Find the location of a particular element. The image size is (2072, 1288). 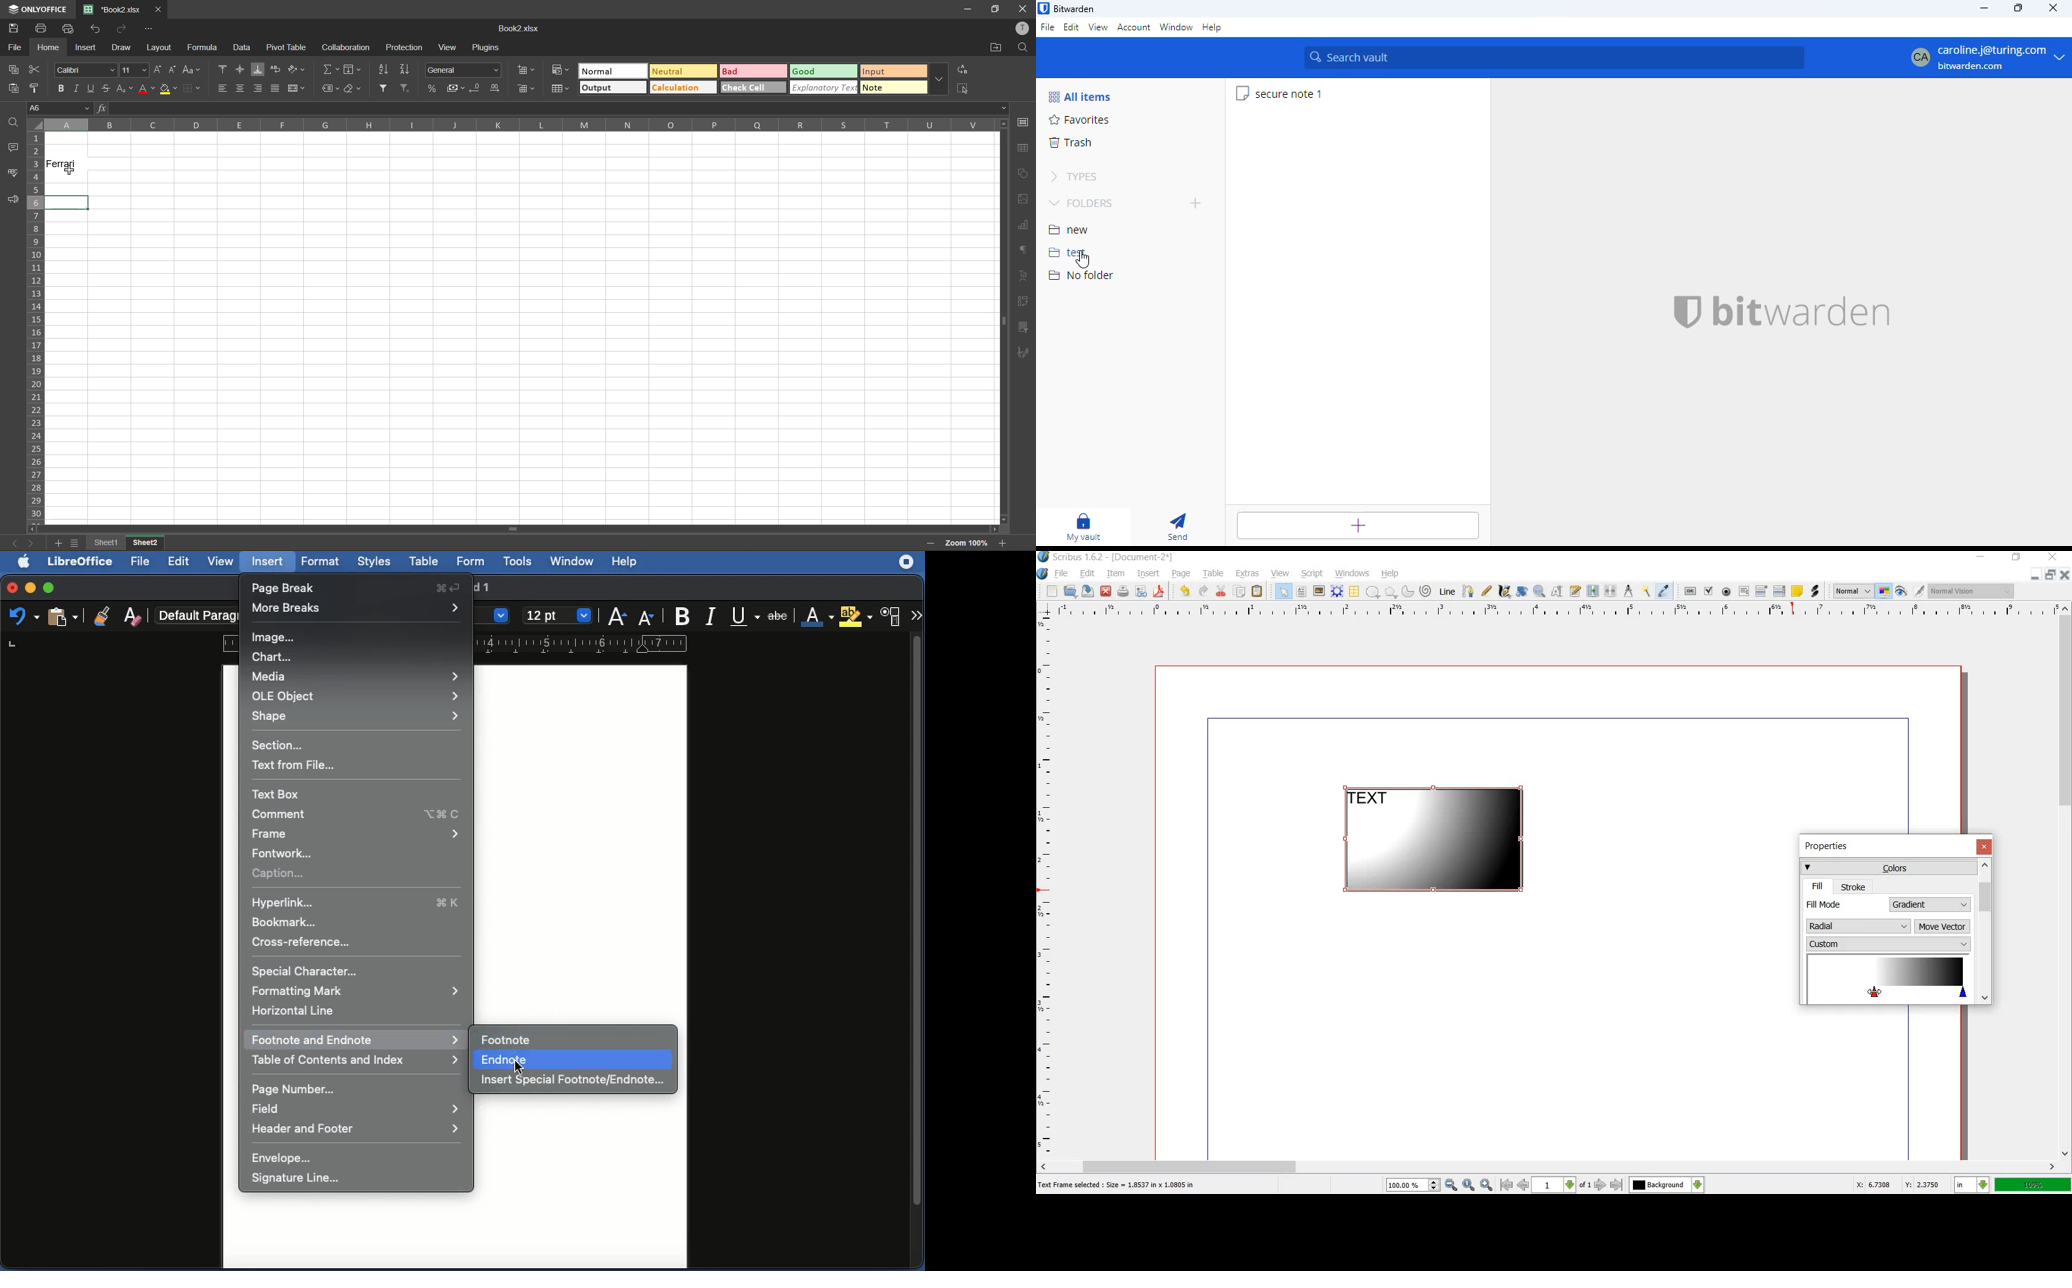

fill mode is located at coordinates (1845, 904).